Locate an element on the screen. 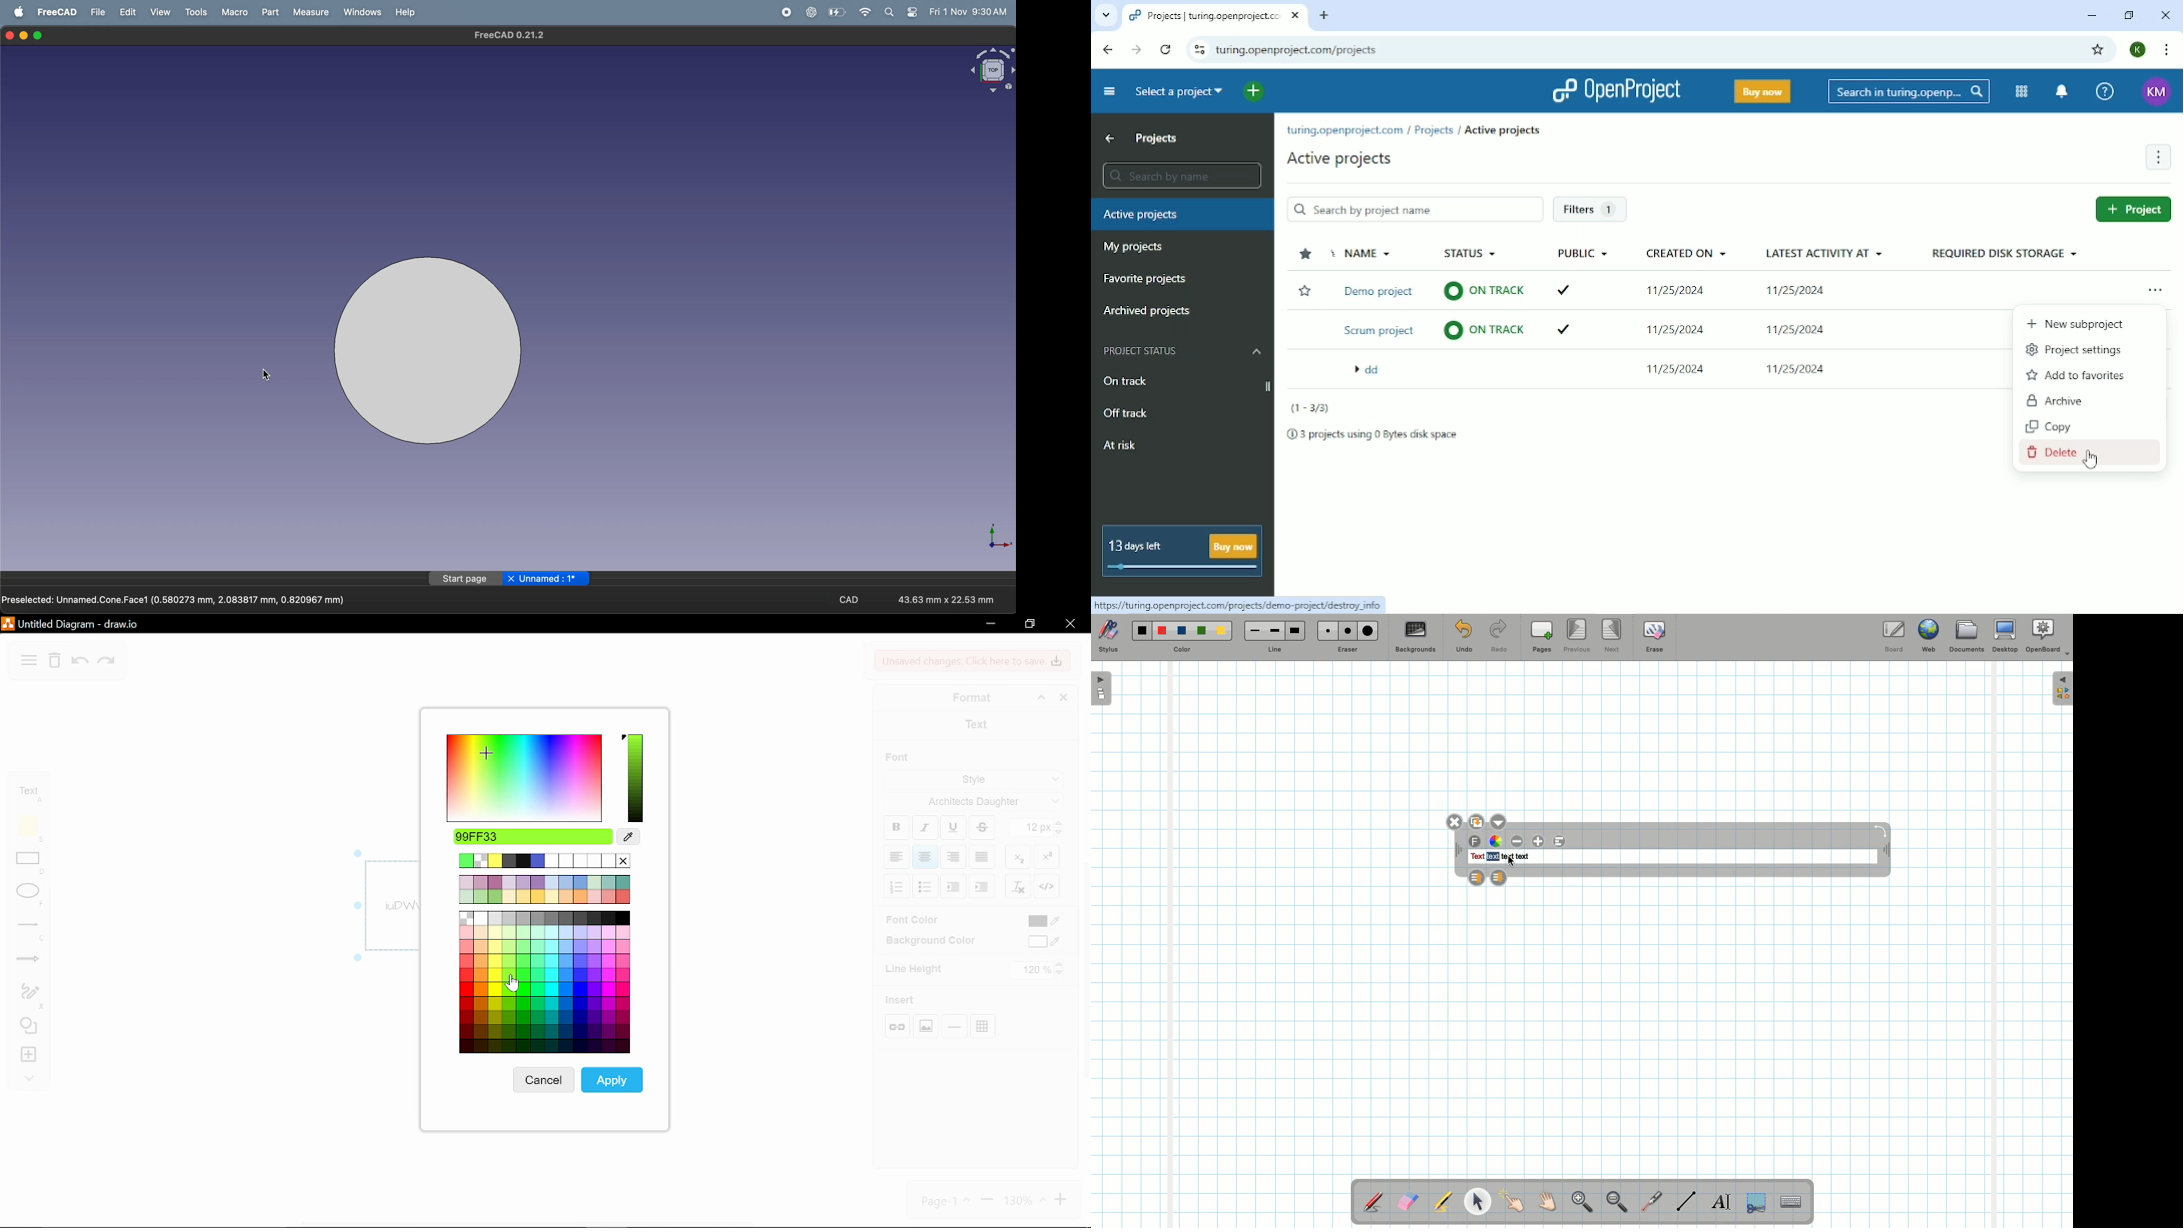  insert is located at coordinates (901, 1000).